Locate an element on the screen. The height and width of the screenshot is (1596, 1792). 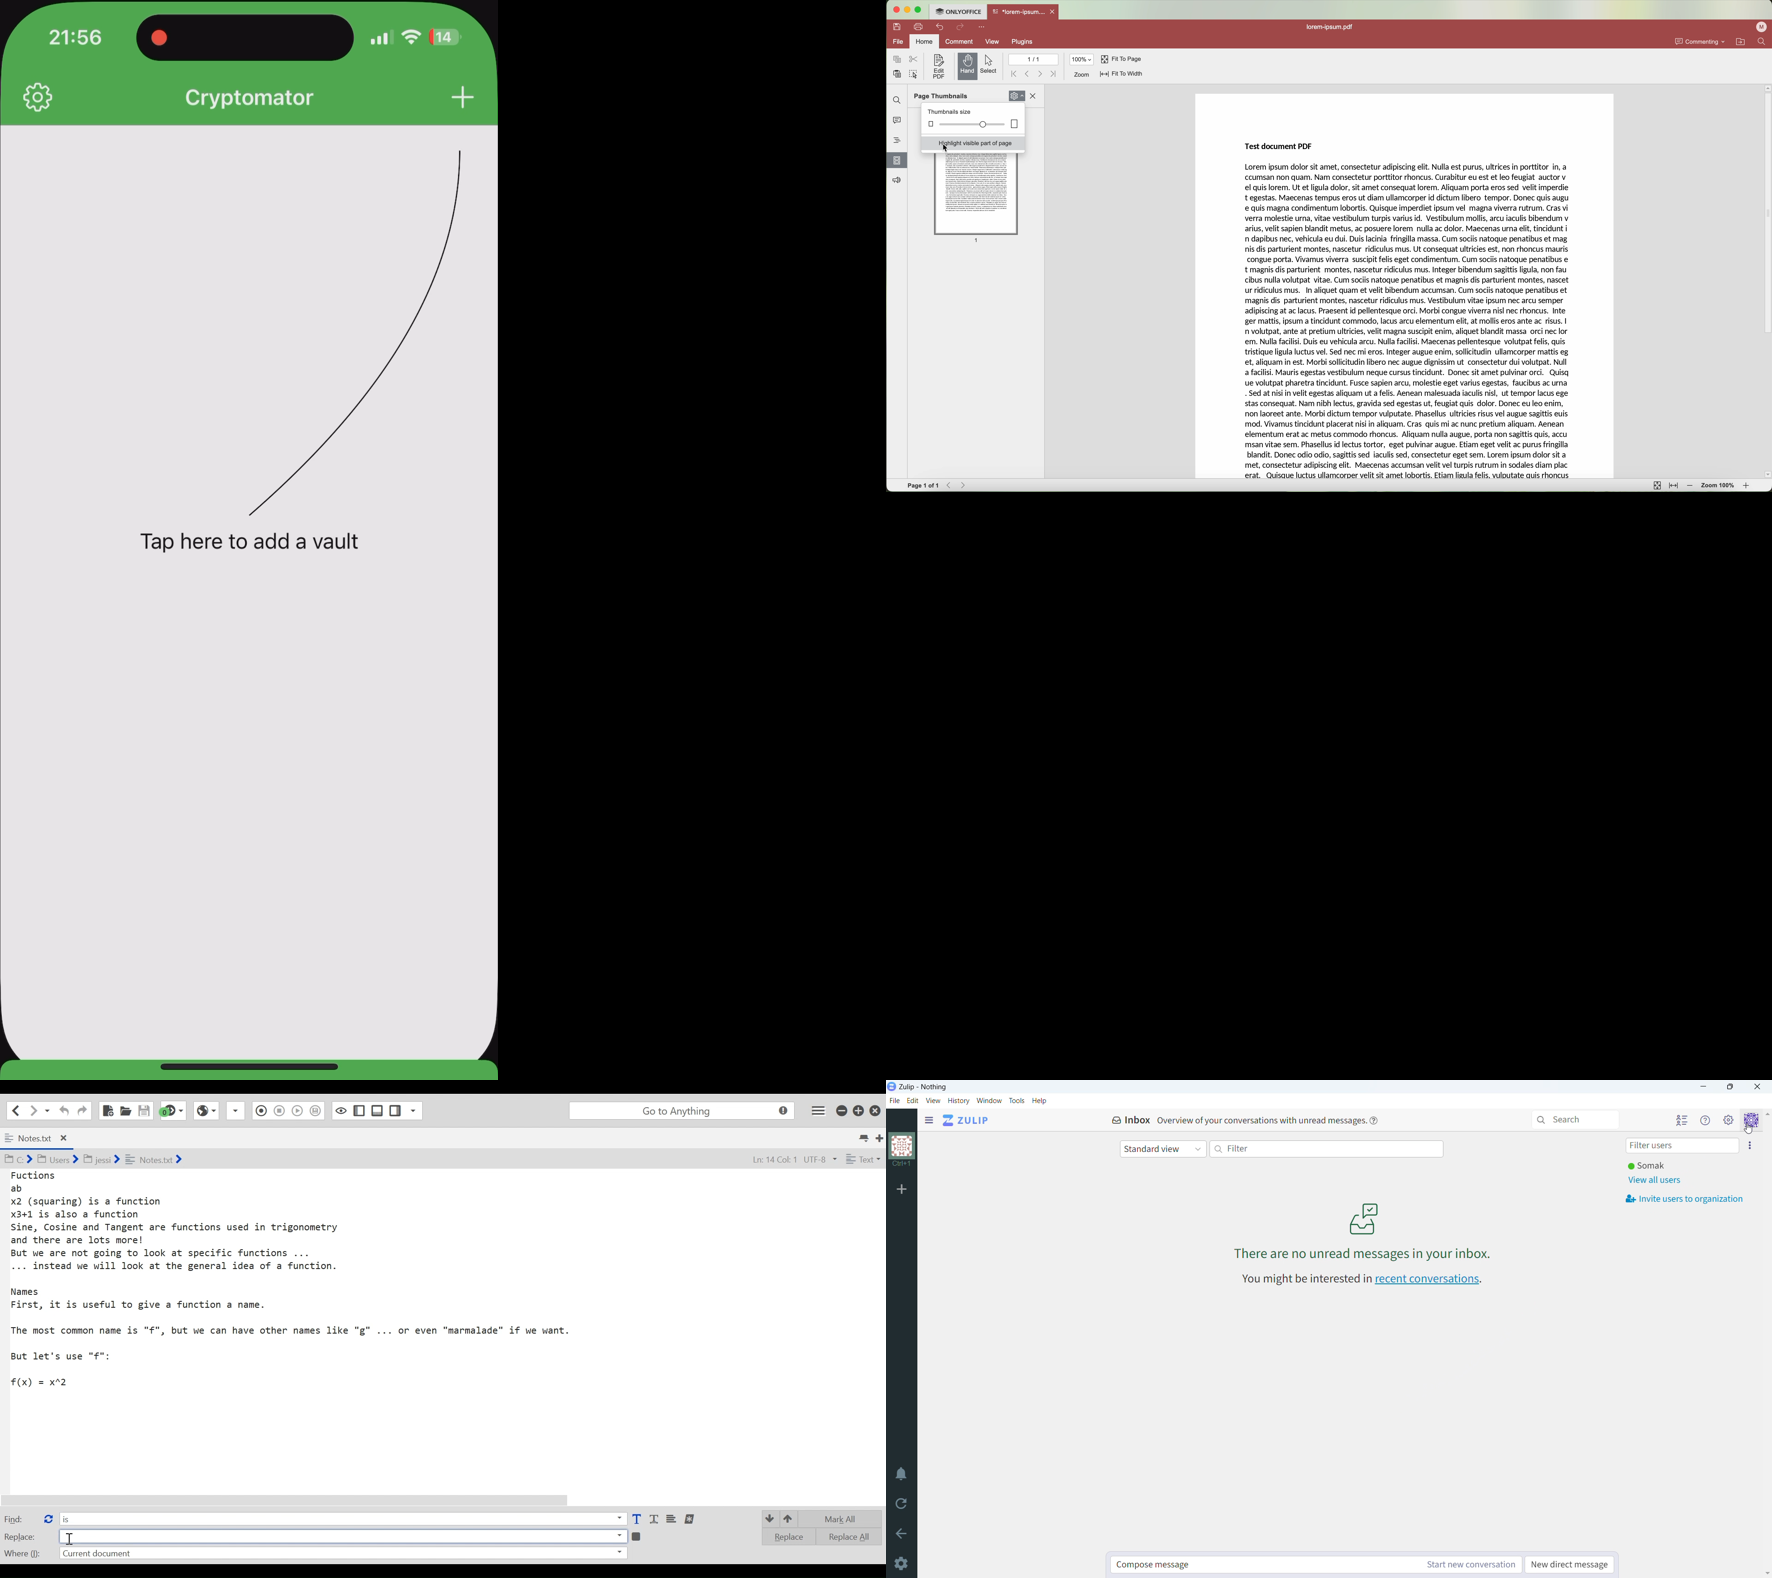
start new conversation is located at coordinates (1470, 1565).